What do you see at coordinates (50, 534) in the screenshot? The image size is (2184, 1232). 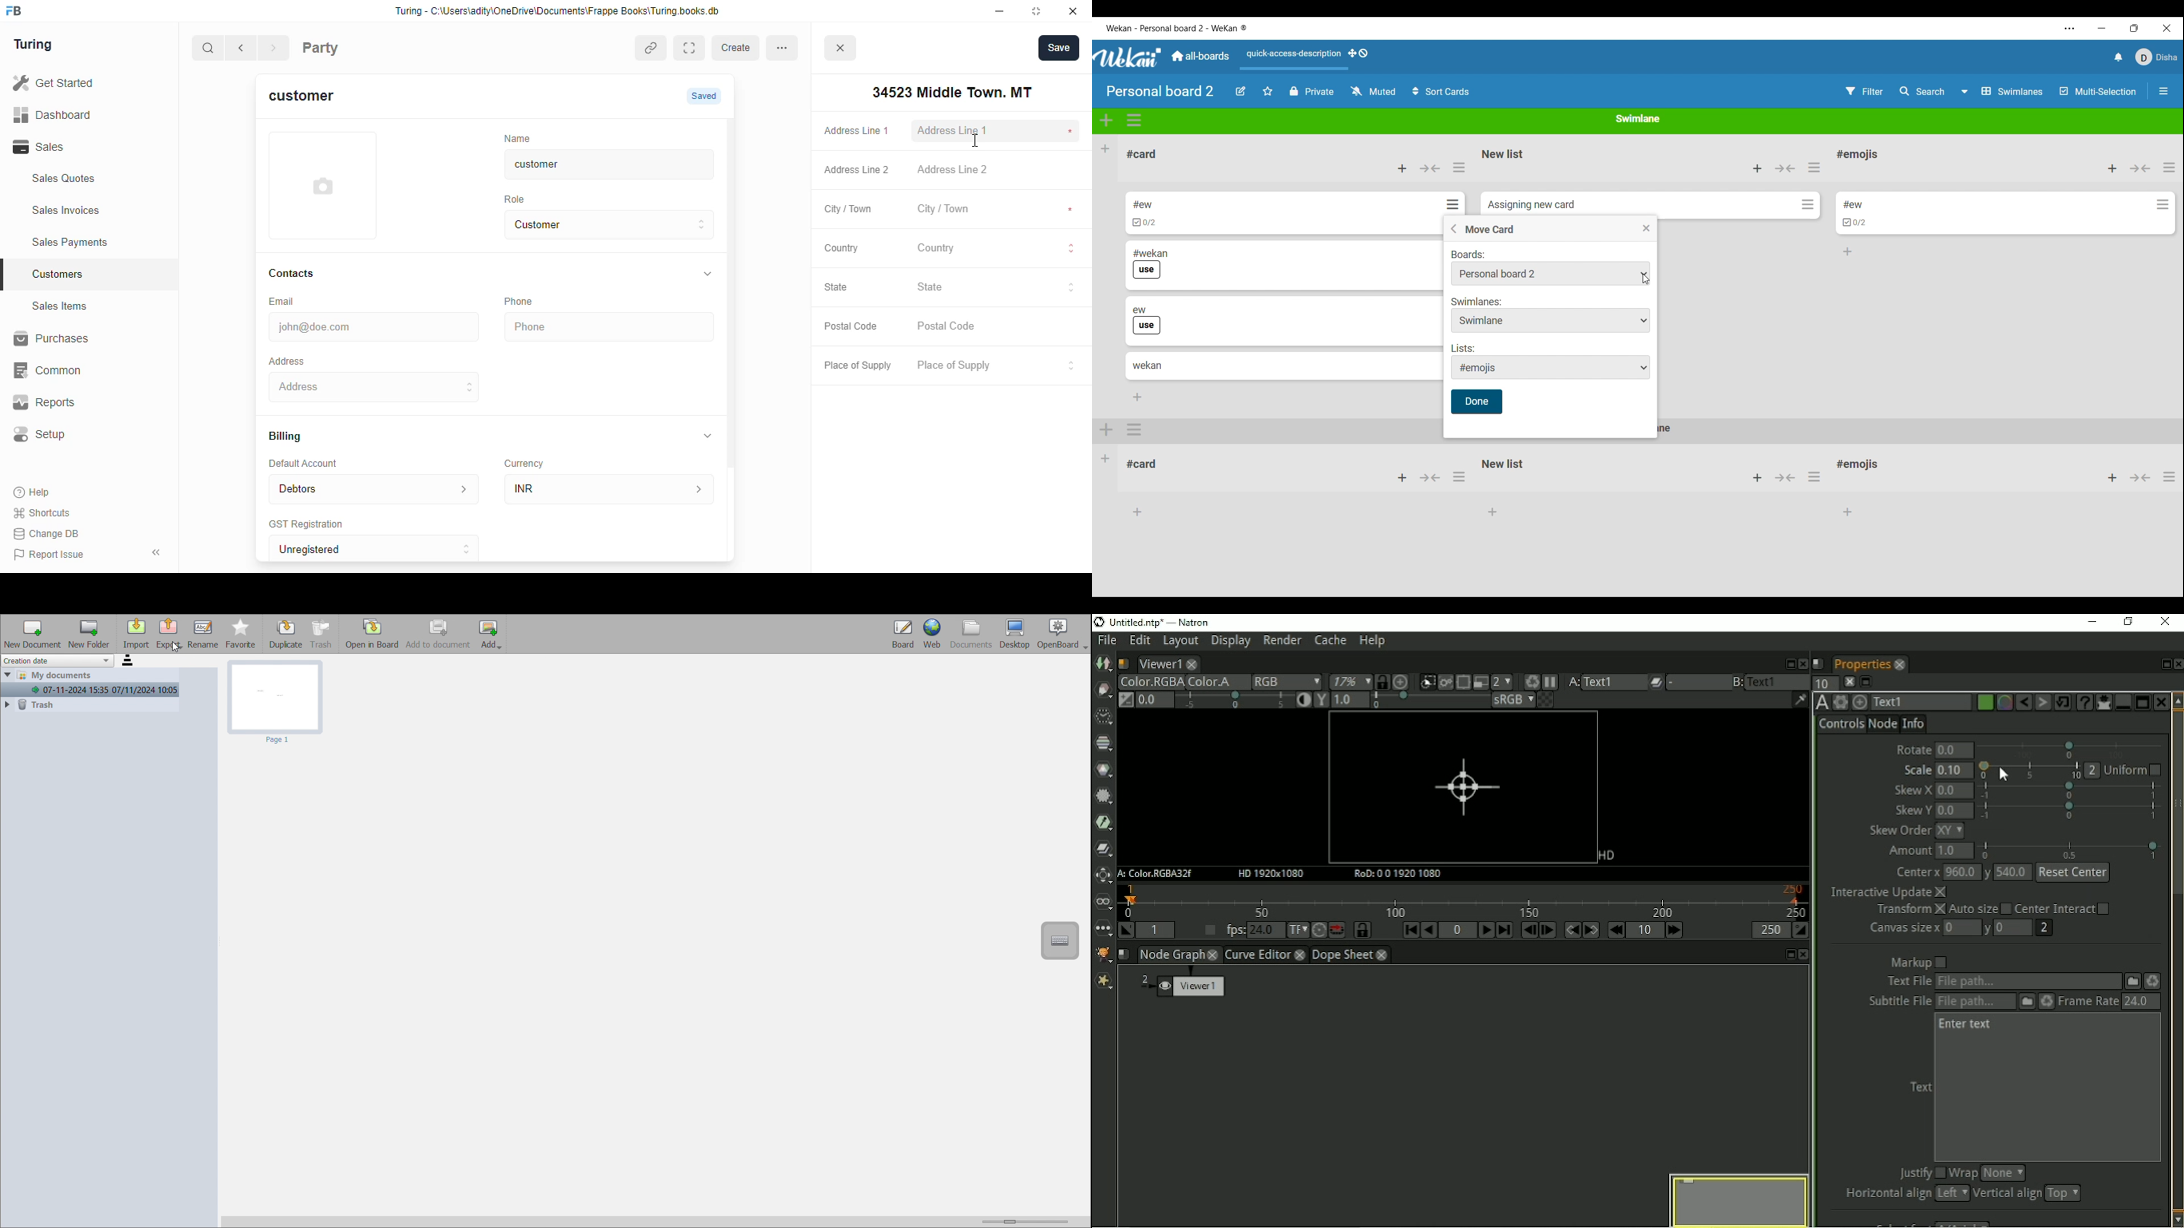 I see `Change DB` at bounding box center [50, 534].